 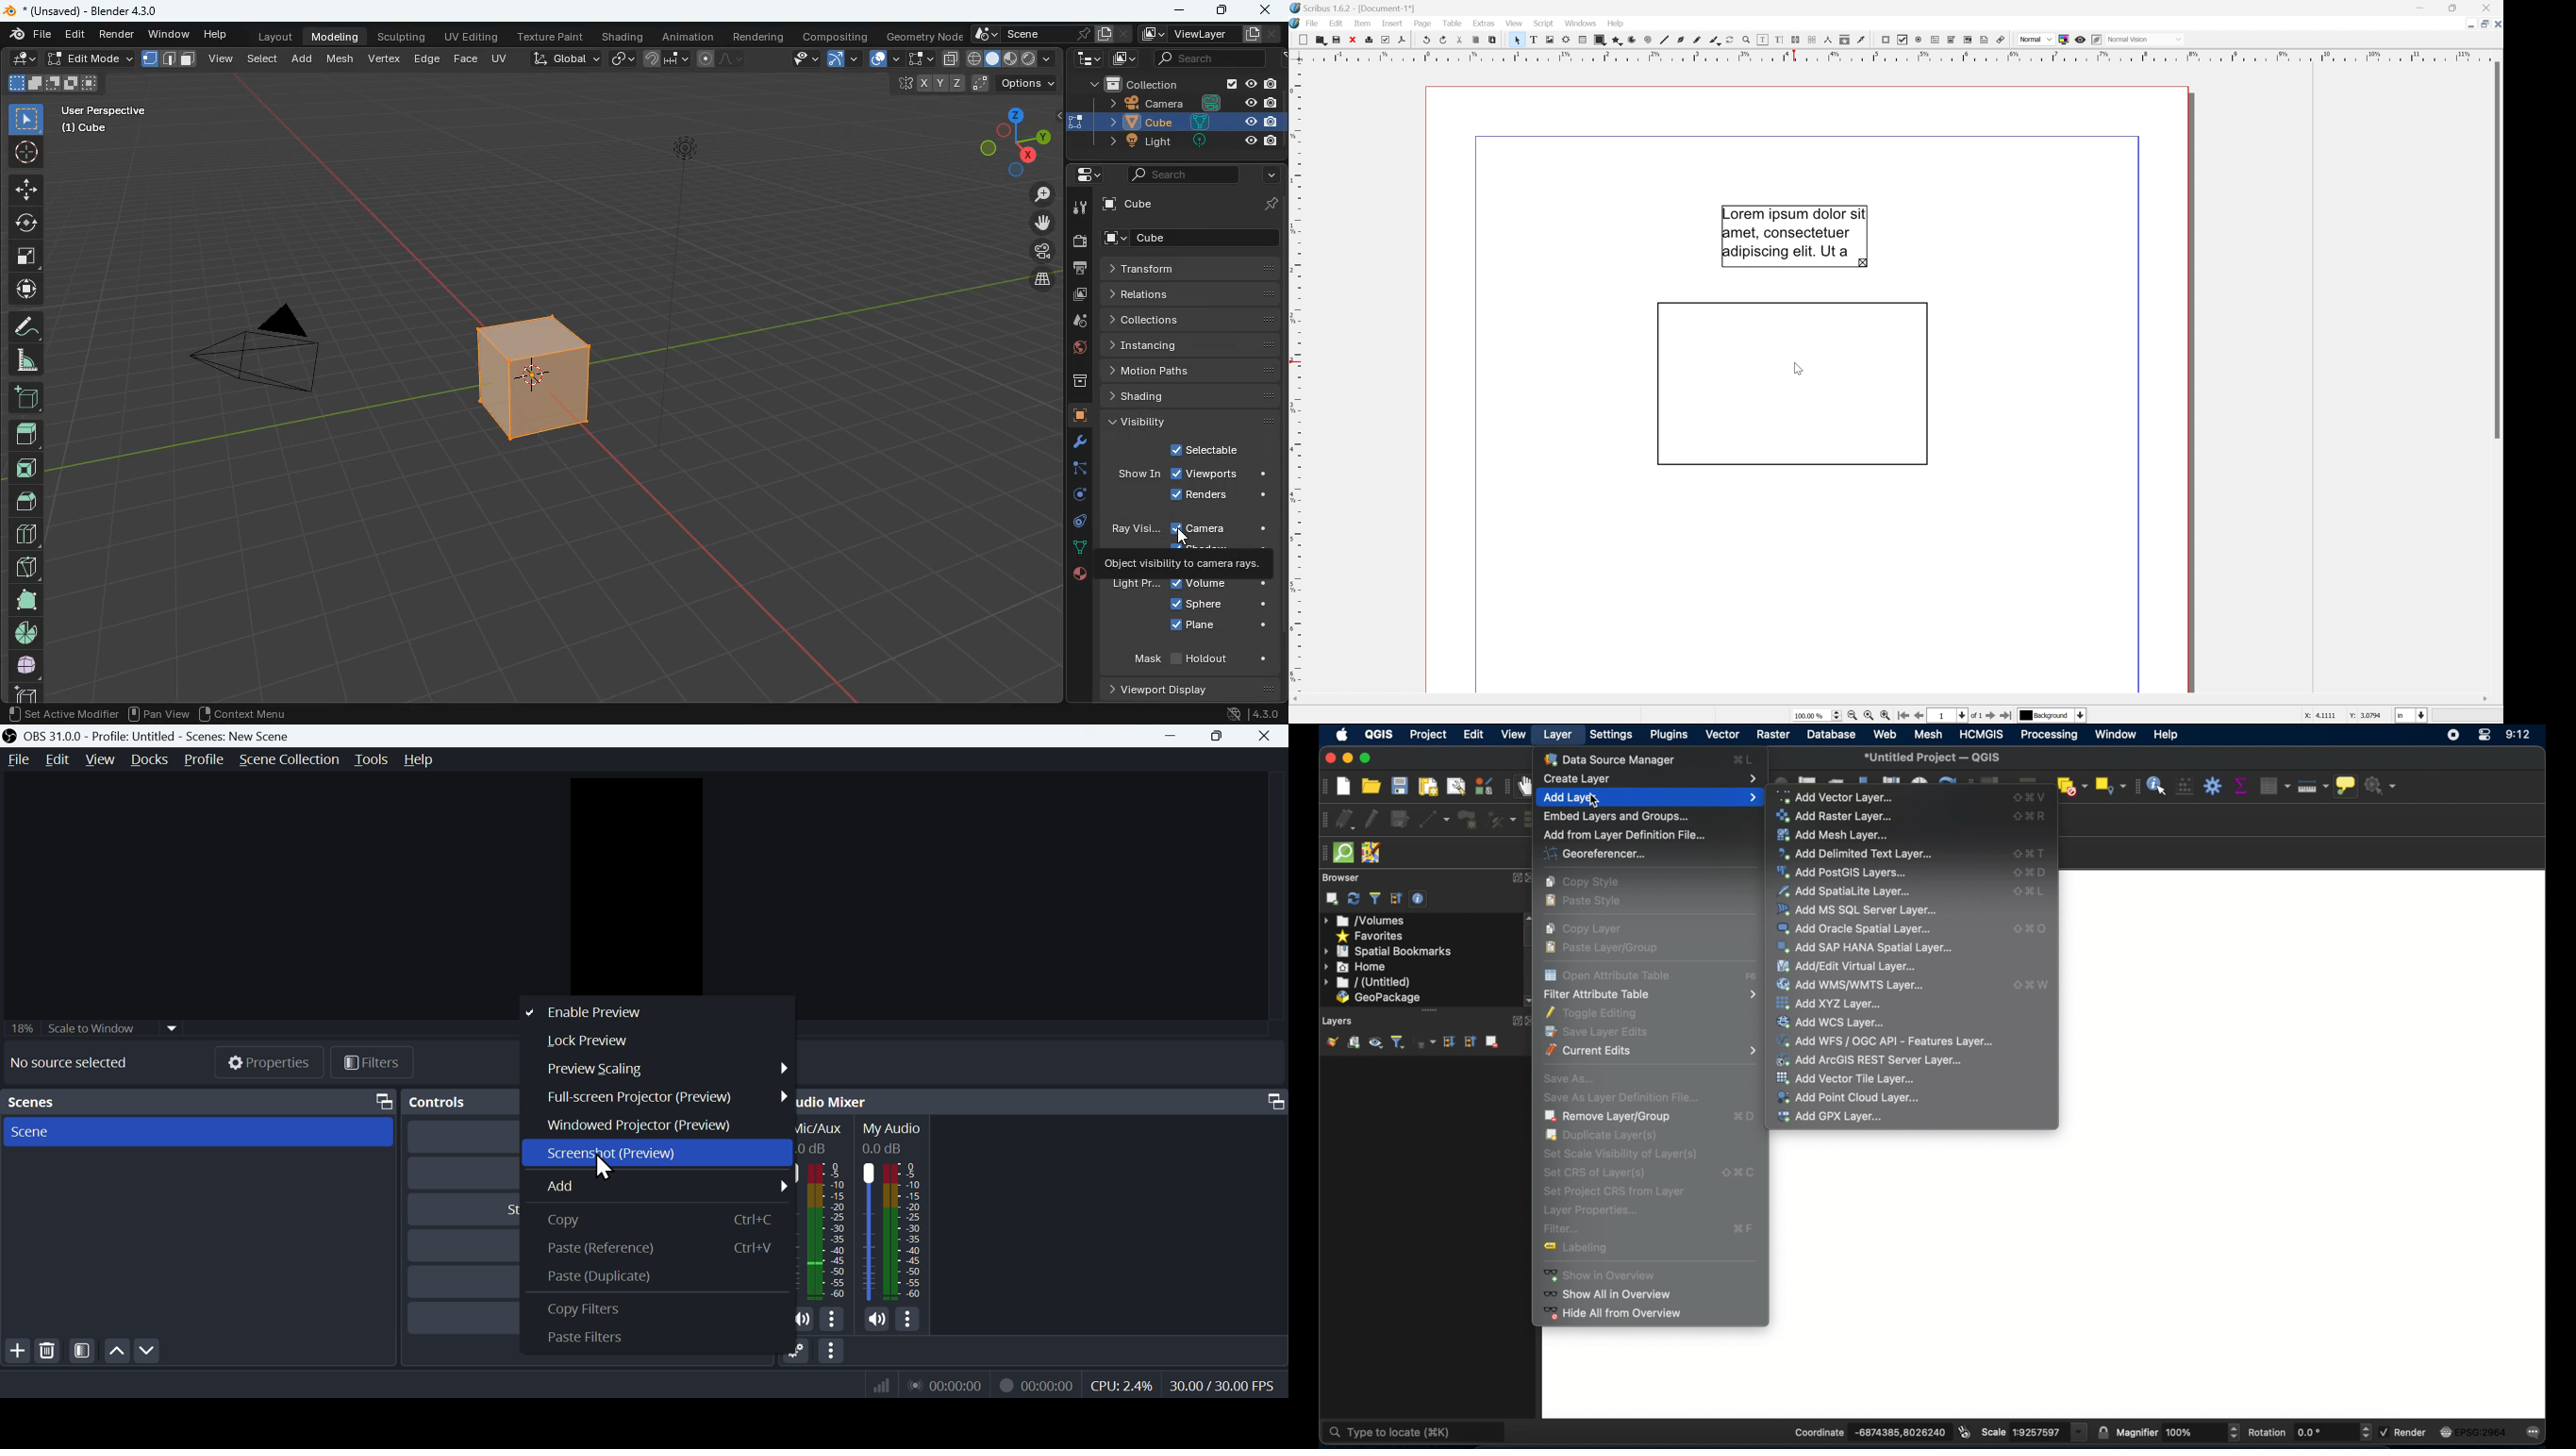 I want to click on quicksom, so click(x=1343, y=853).